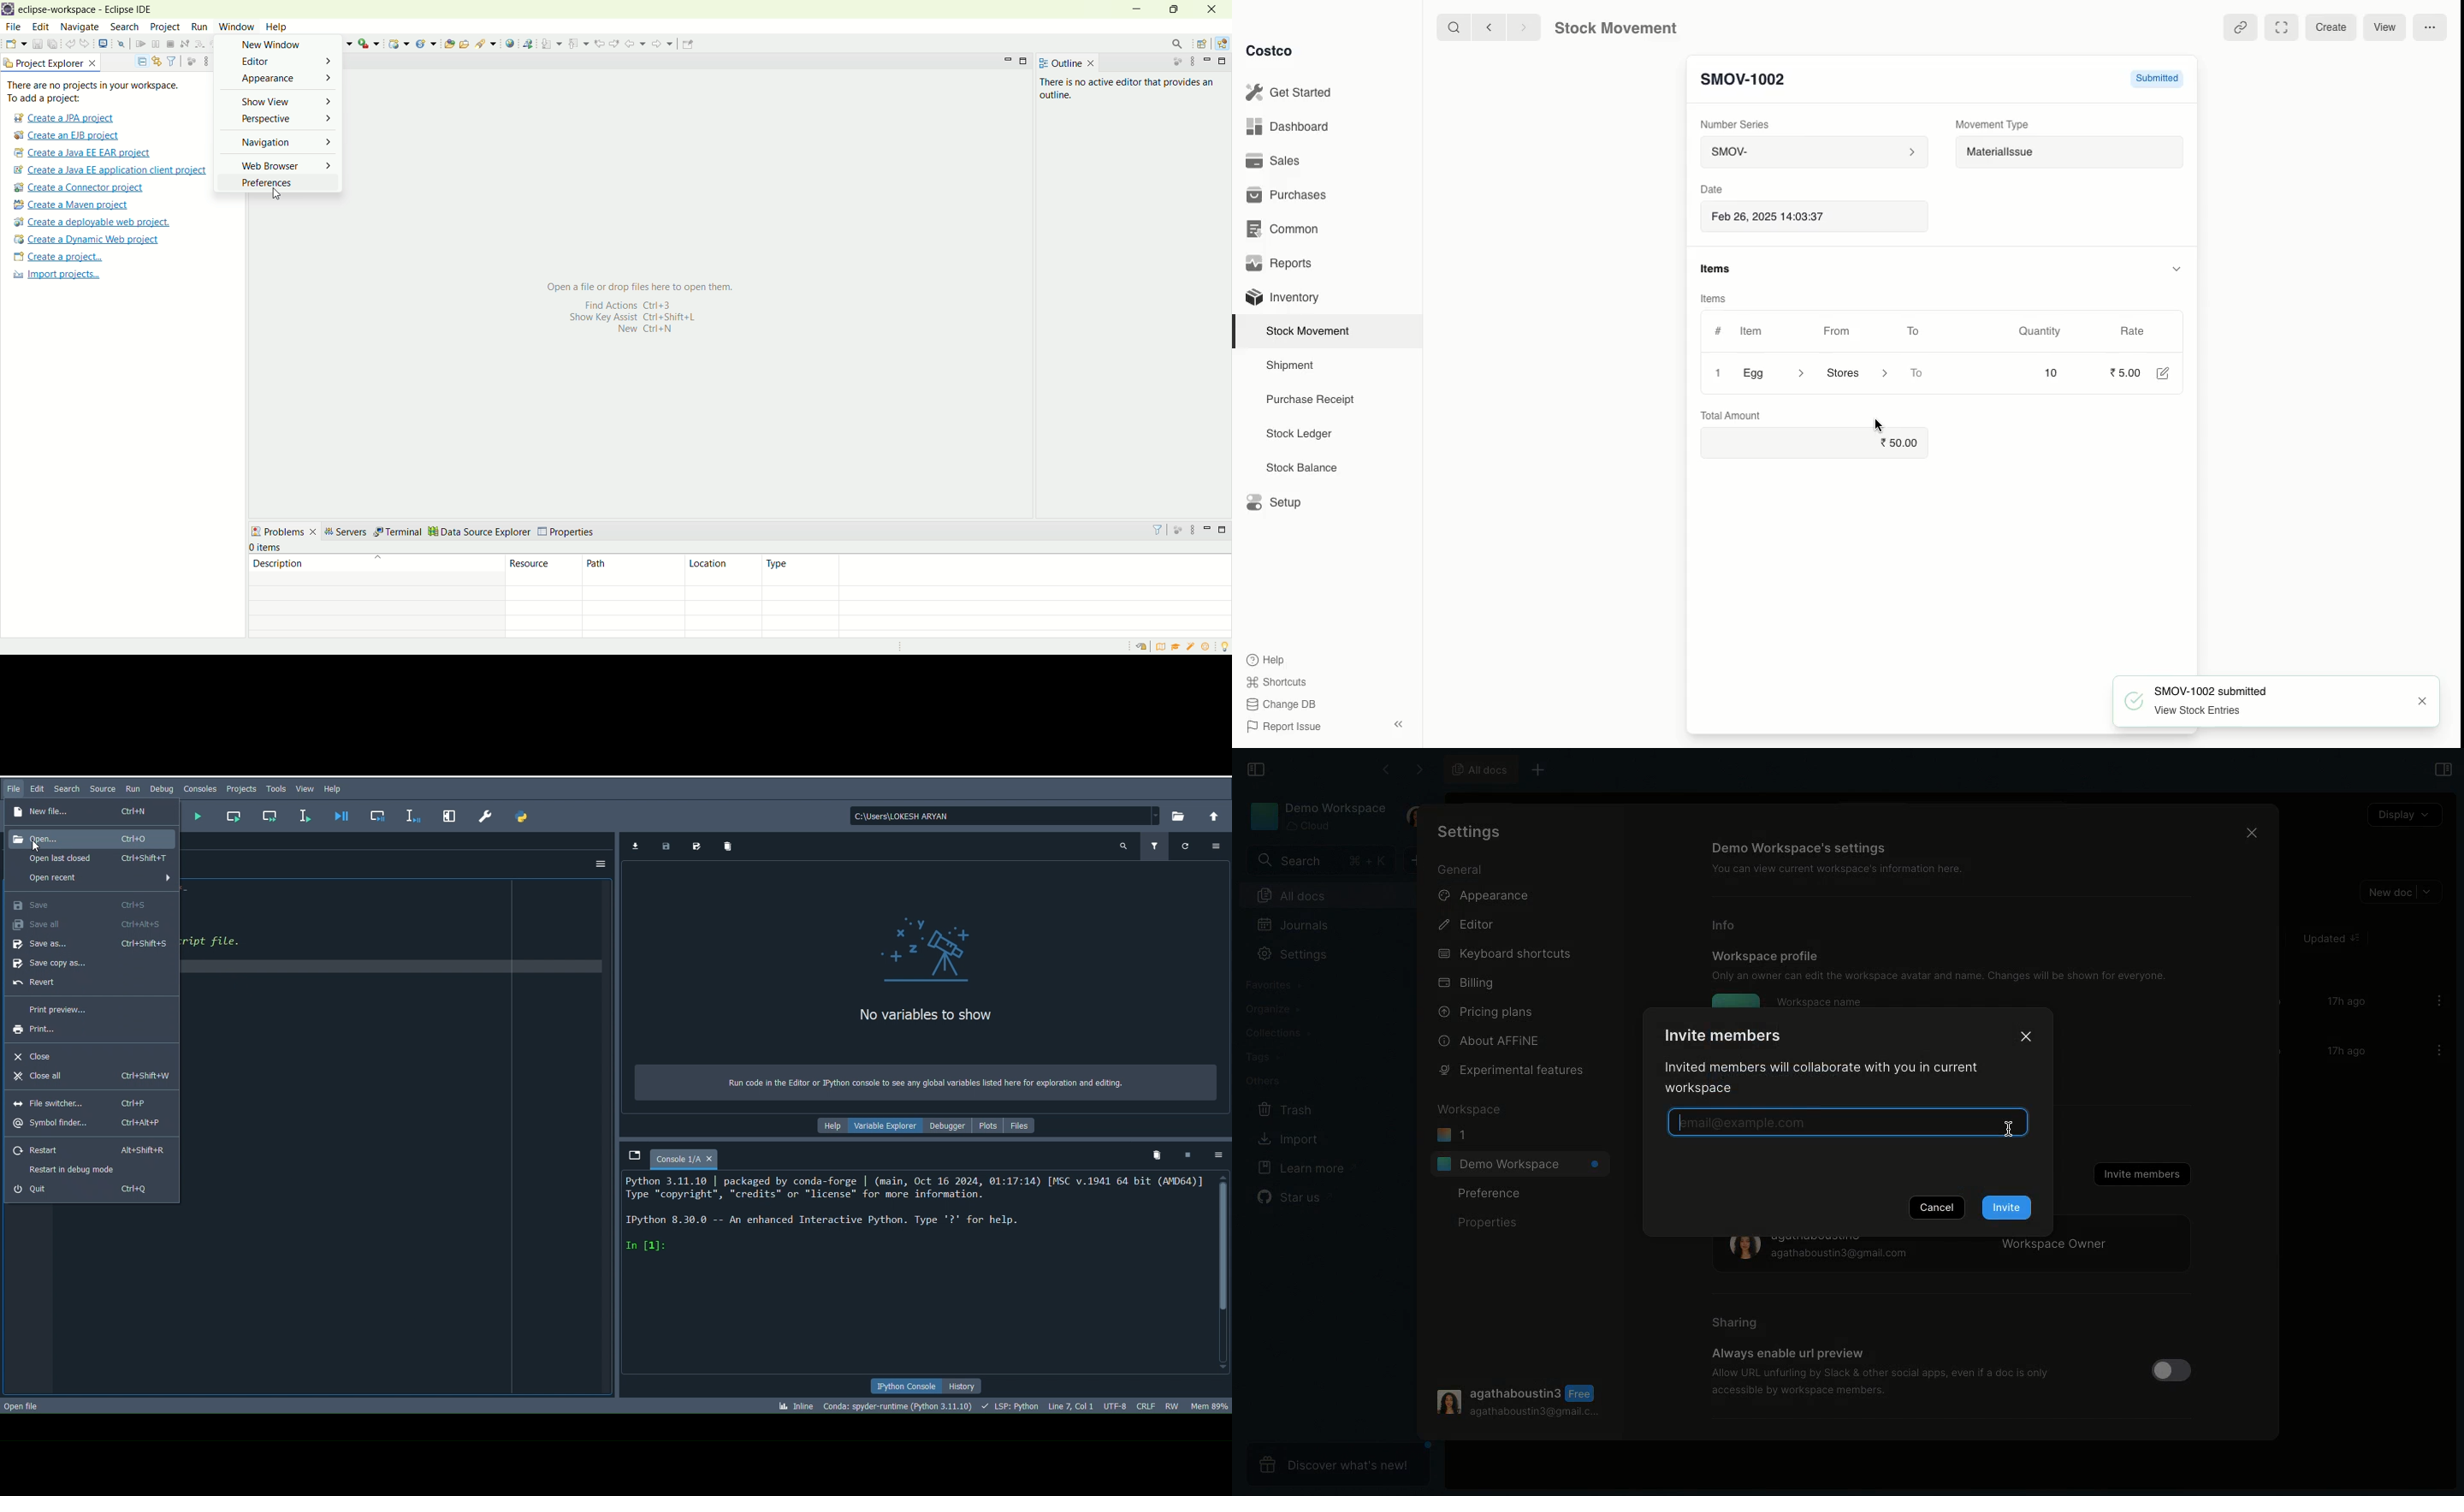 The width and height of the screenshot is (2464, 1512). I want to click on Settings, so click(1477, 834).